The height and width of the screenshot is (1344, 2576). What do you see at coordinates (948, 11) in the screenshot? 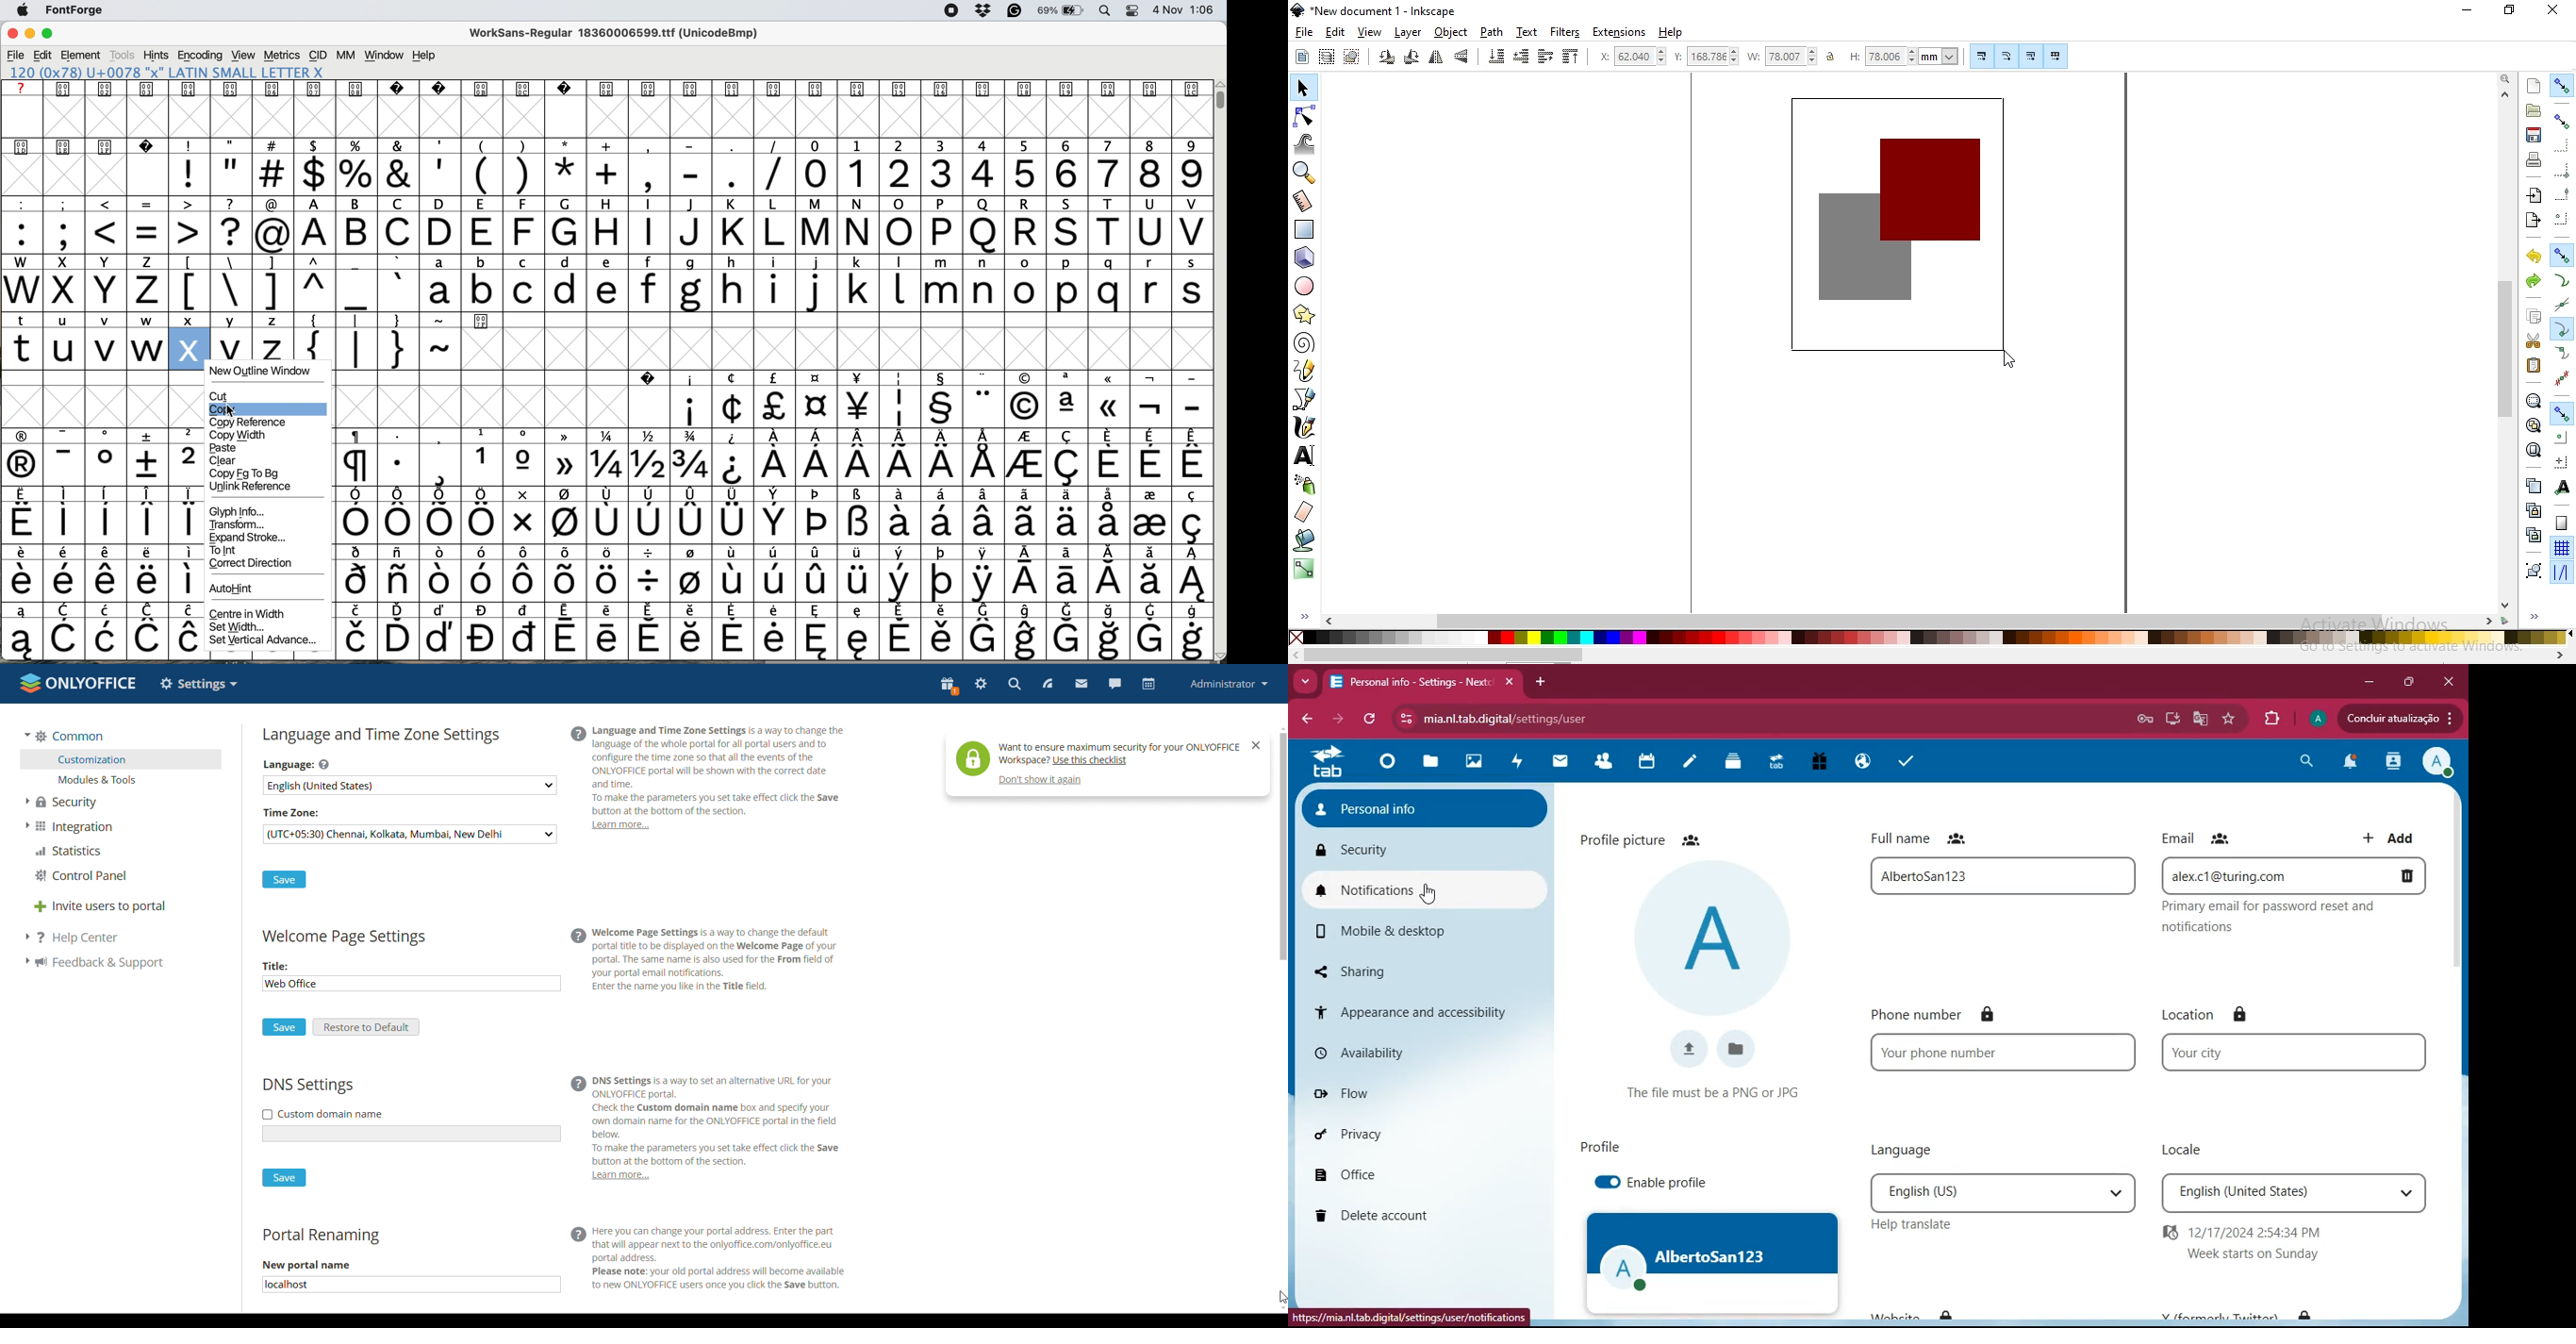
I see `screen recorder` at bounding box center [948, 11].